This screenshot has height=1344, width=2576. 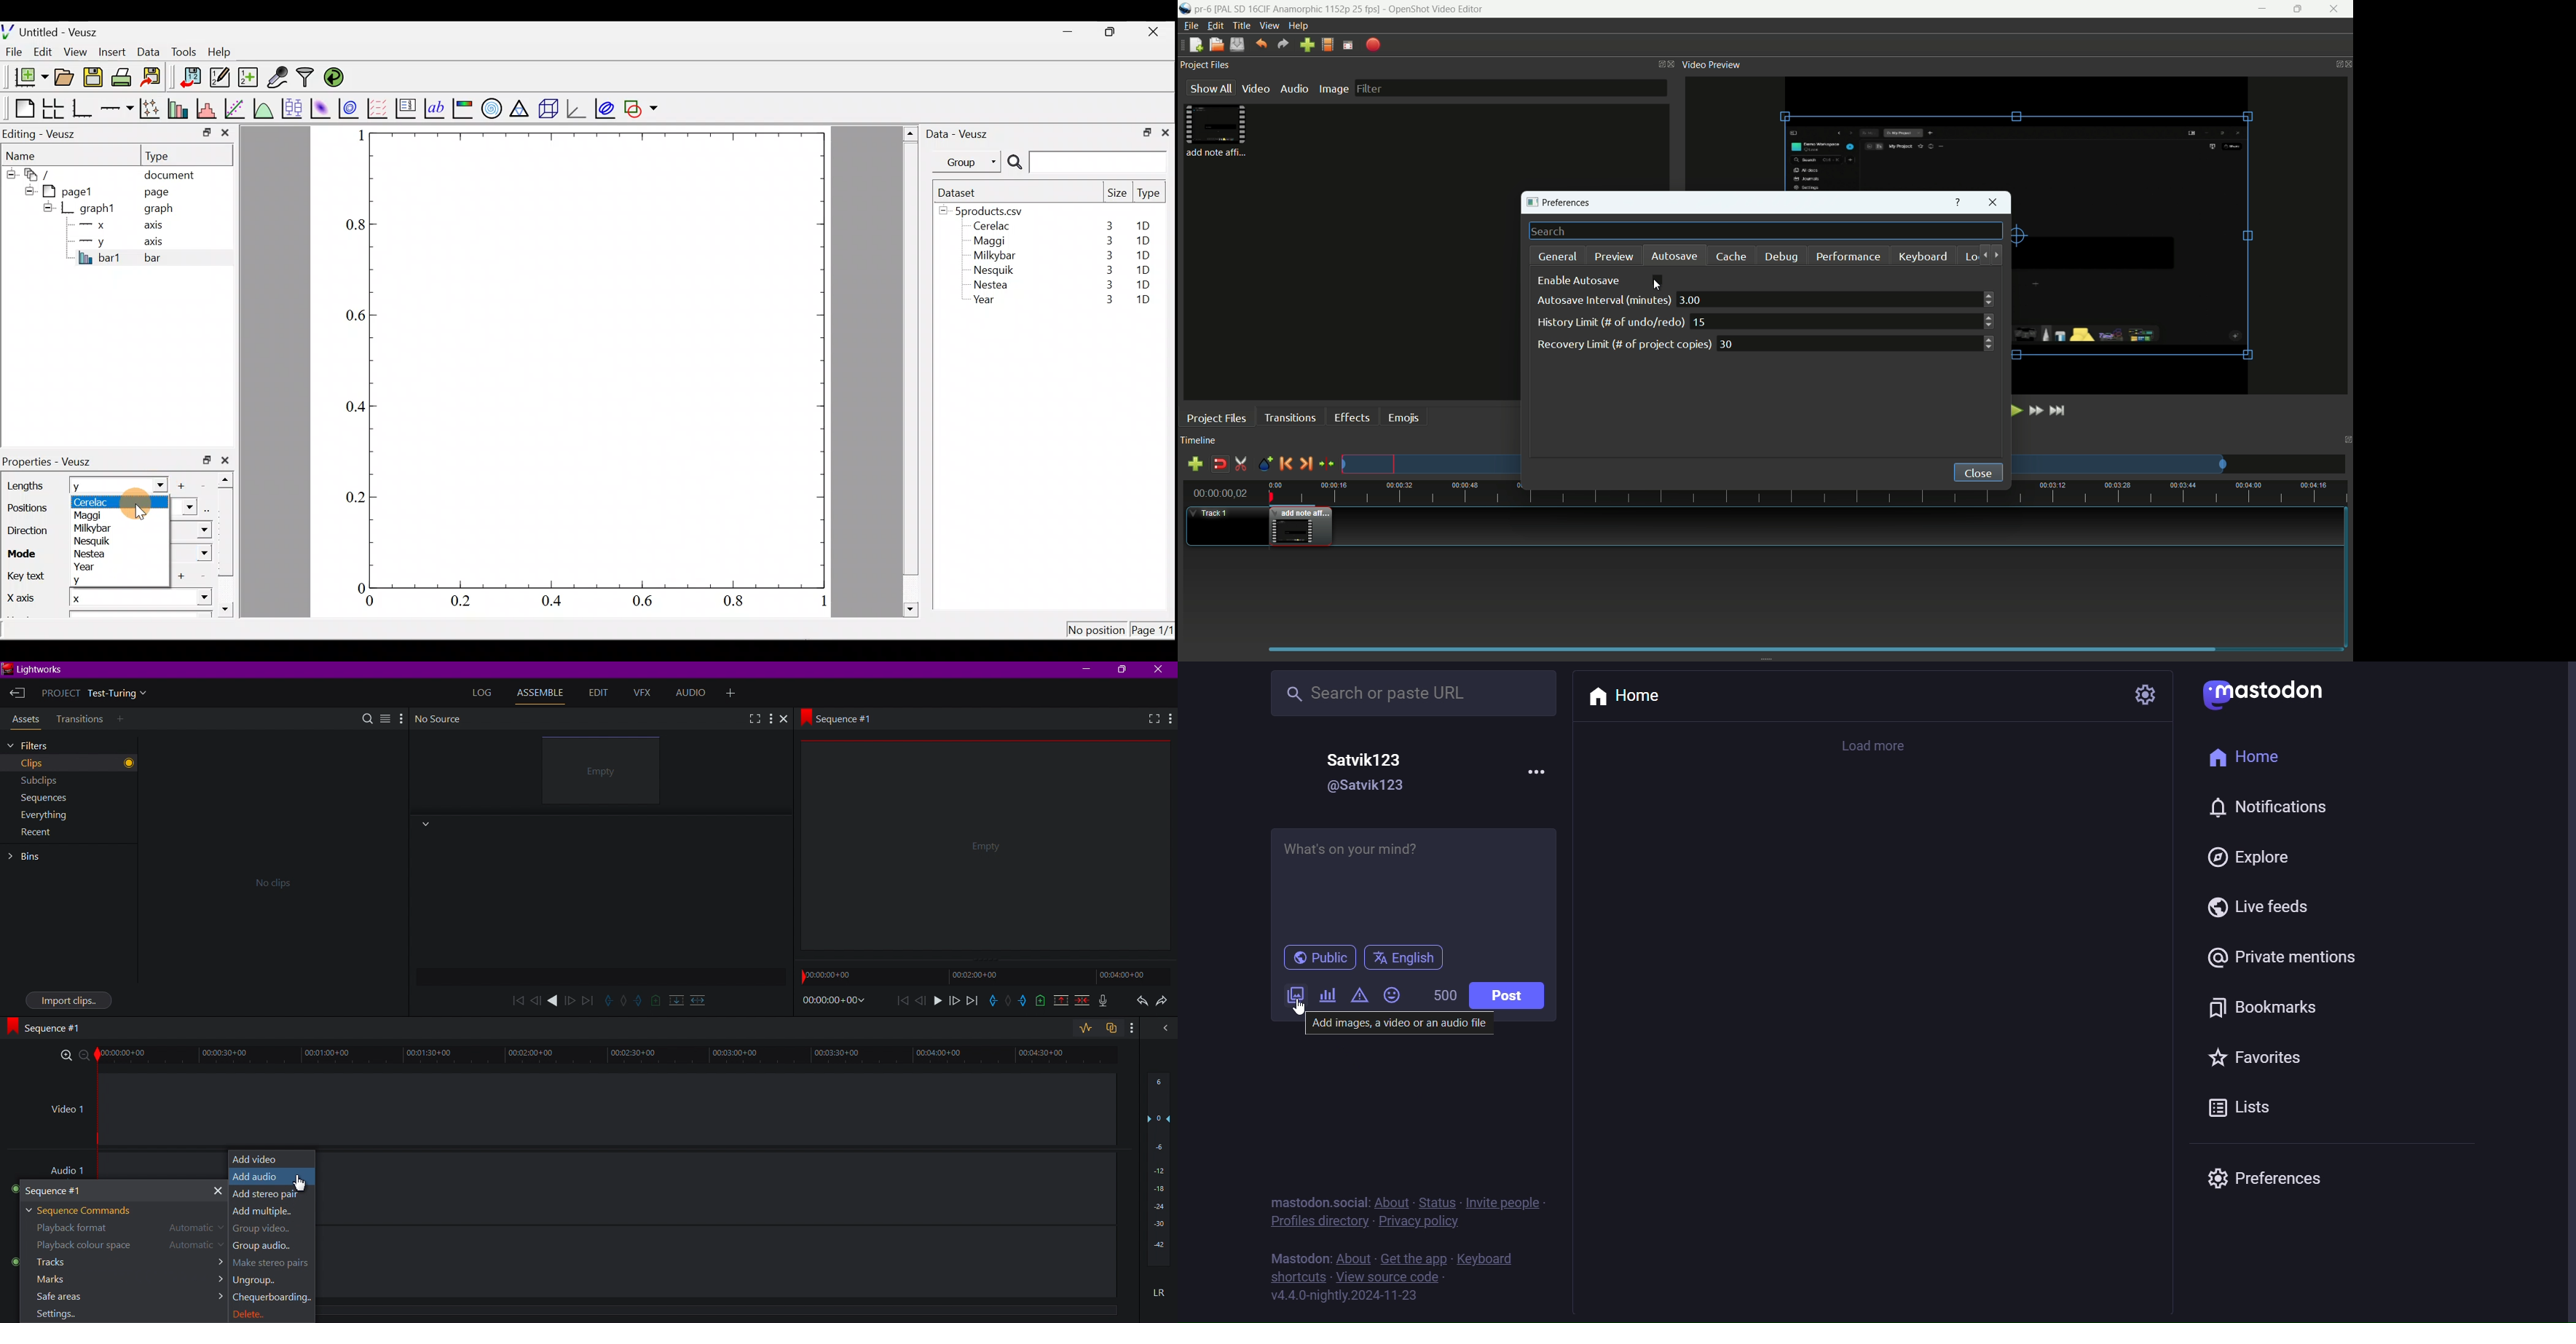 What do you see at coordinates (1194, 464) in the screenshot?
I see `add track` at bounding box center [1194, 464].